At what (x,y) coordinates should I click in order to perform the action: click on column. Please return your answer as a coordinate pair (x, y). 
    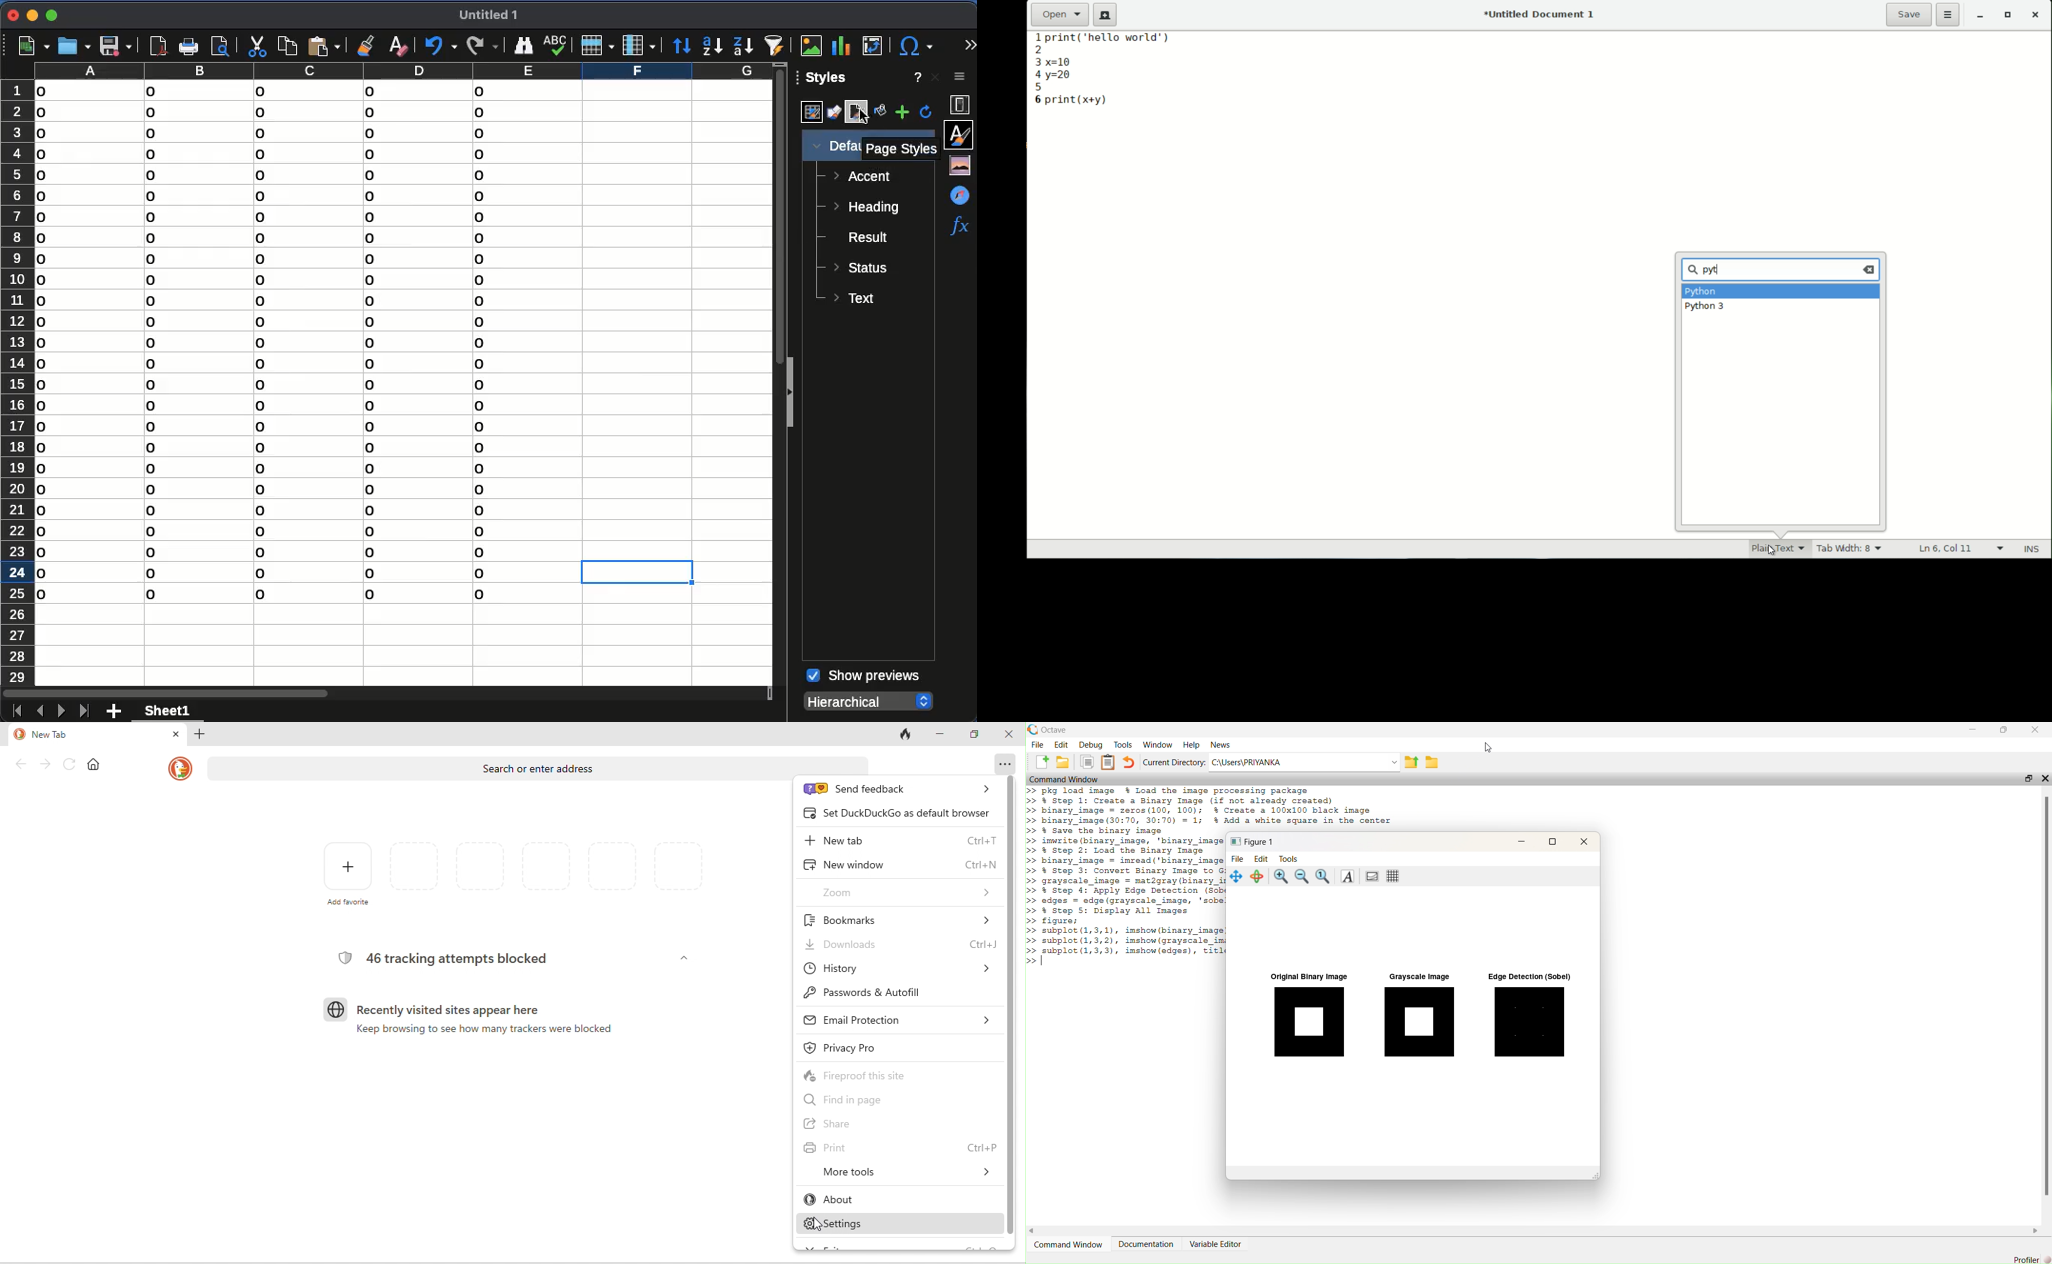
    Looking at the image, I should click on (638, 45).